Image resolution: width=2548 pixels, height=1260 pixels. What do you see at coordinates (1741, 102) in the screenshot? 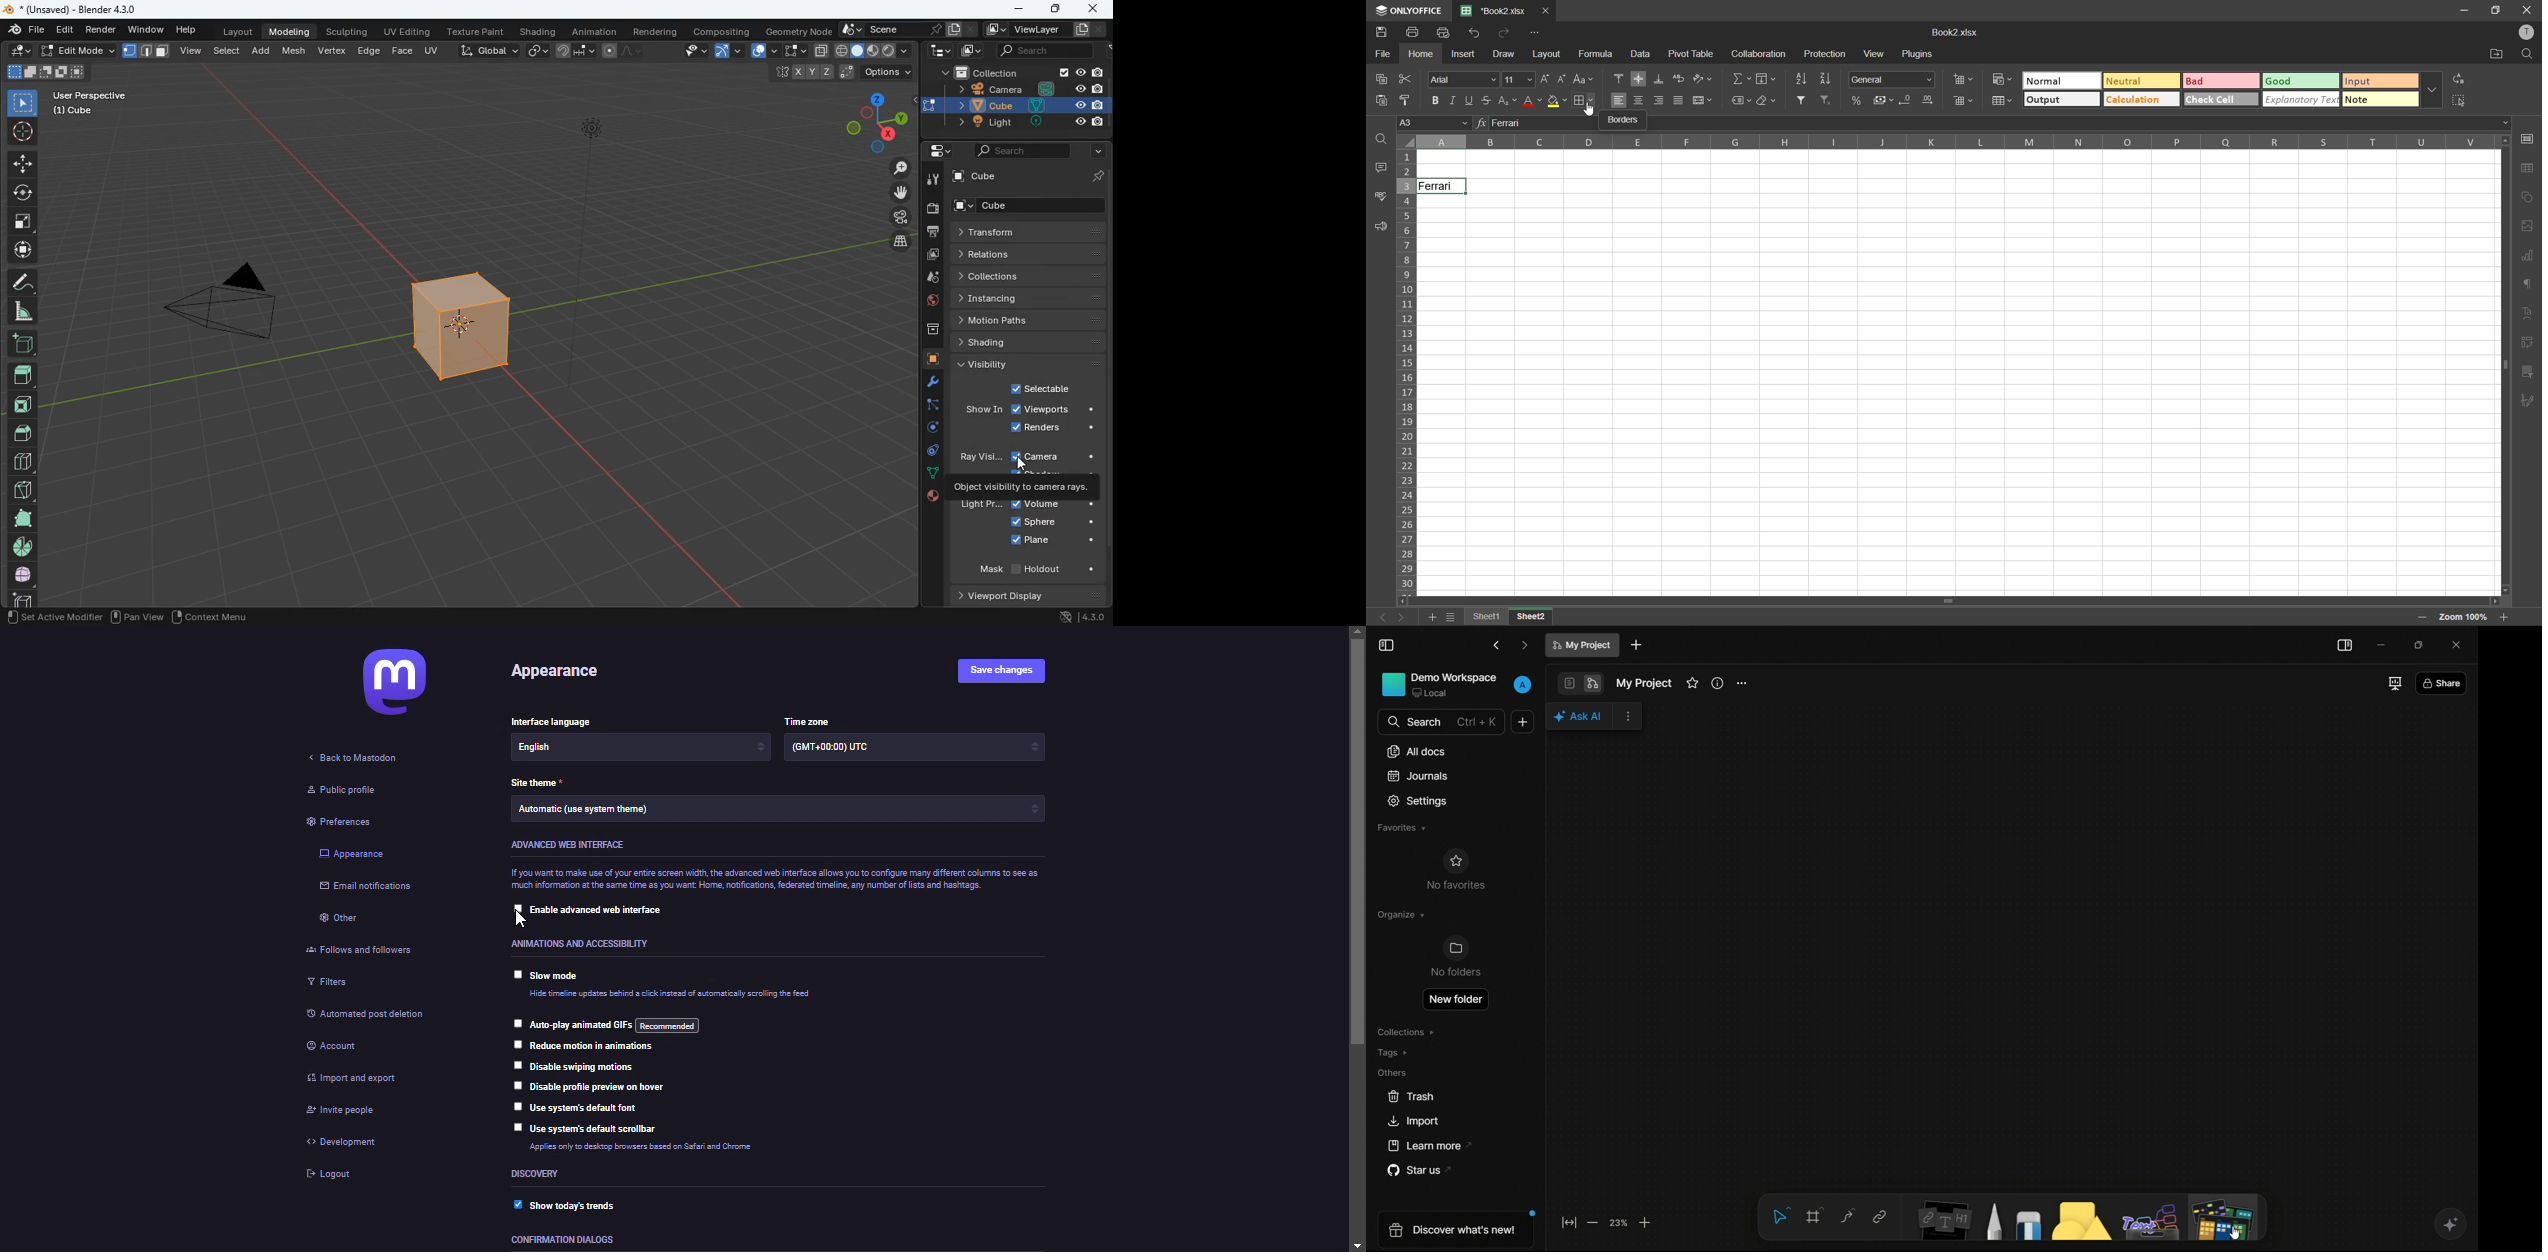
I see `named ranges` at bounding box center [1741, 102].